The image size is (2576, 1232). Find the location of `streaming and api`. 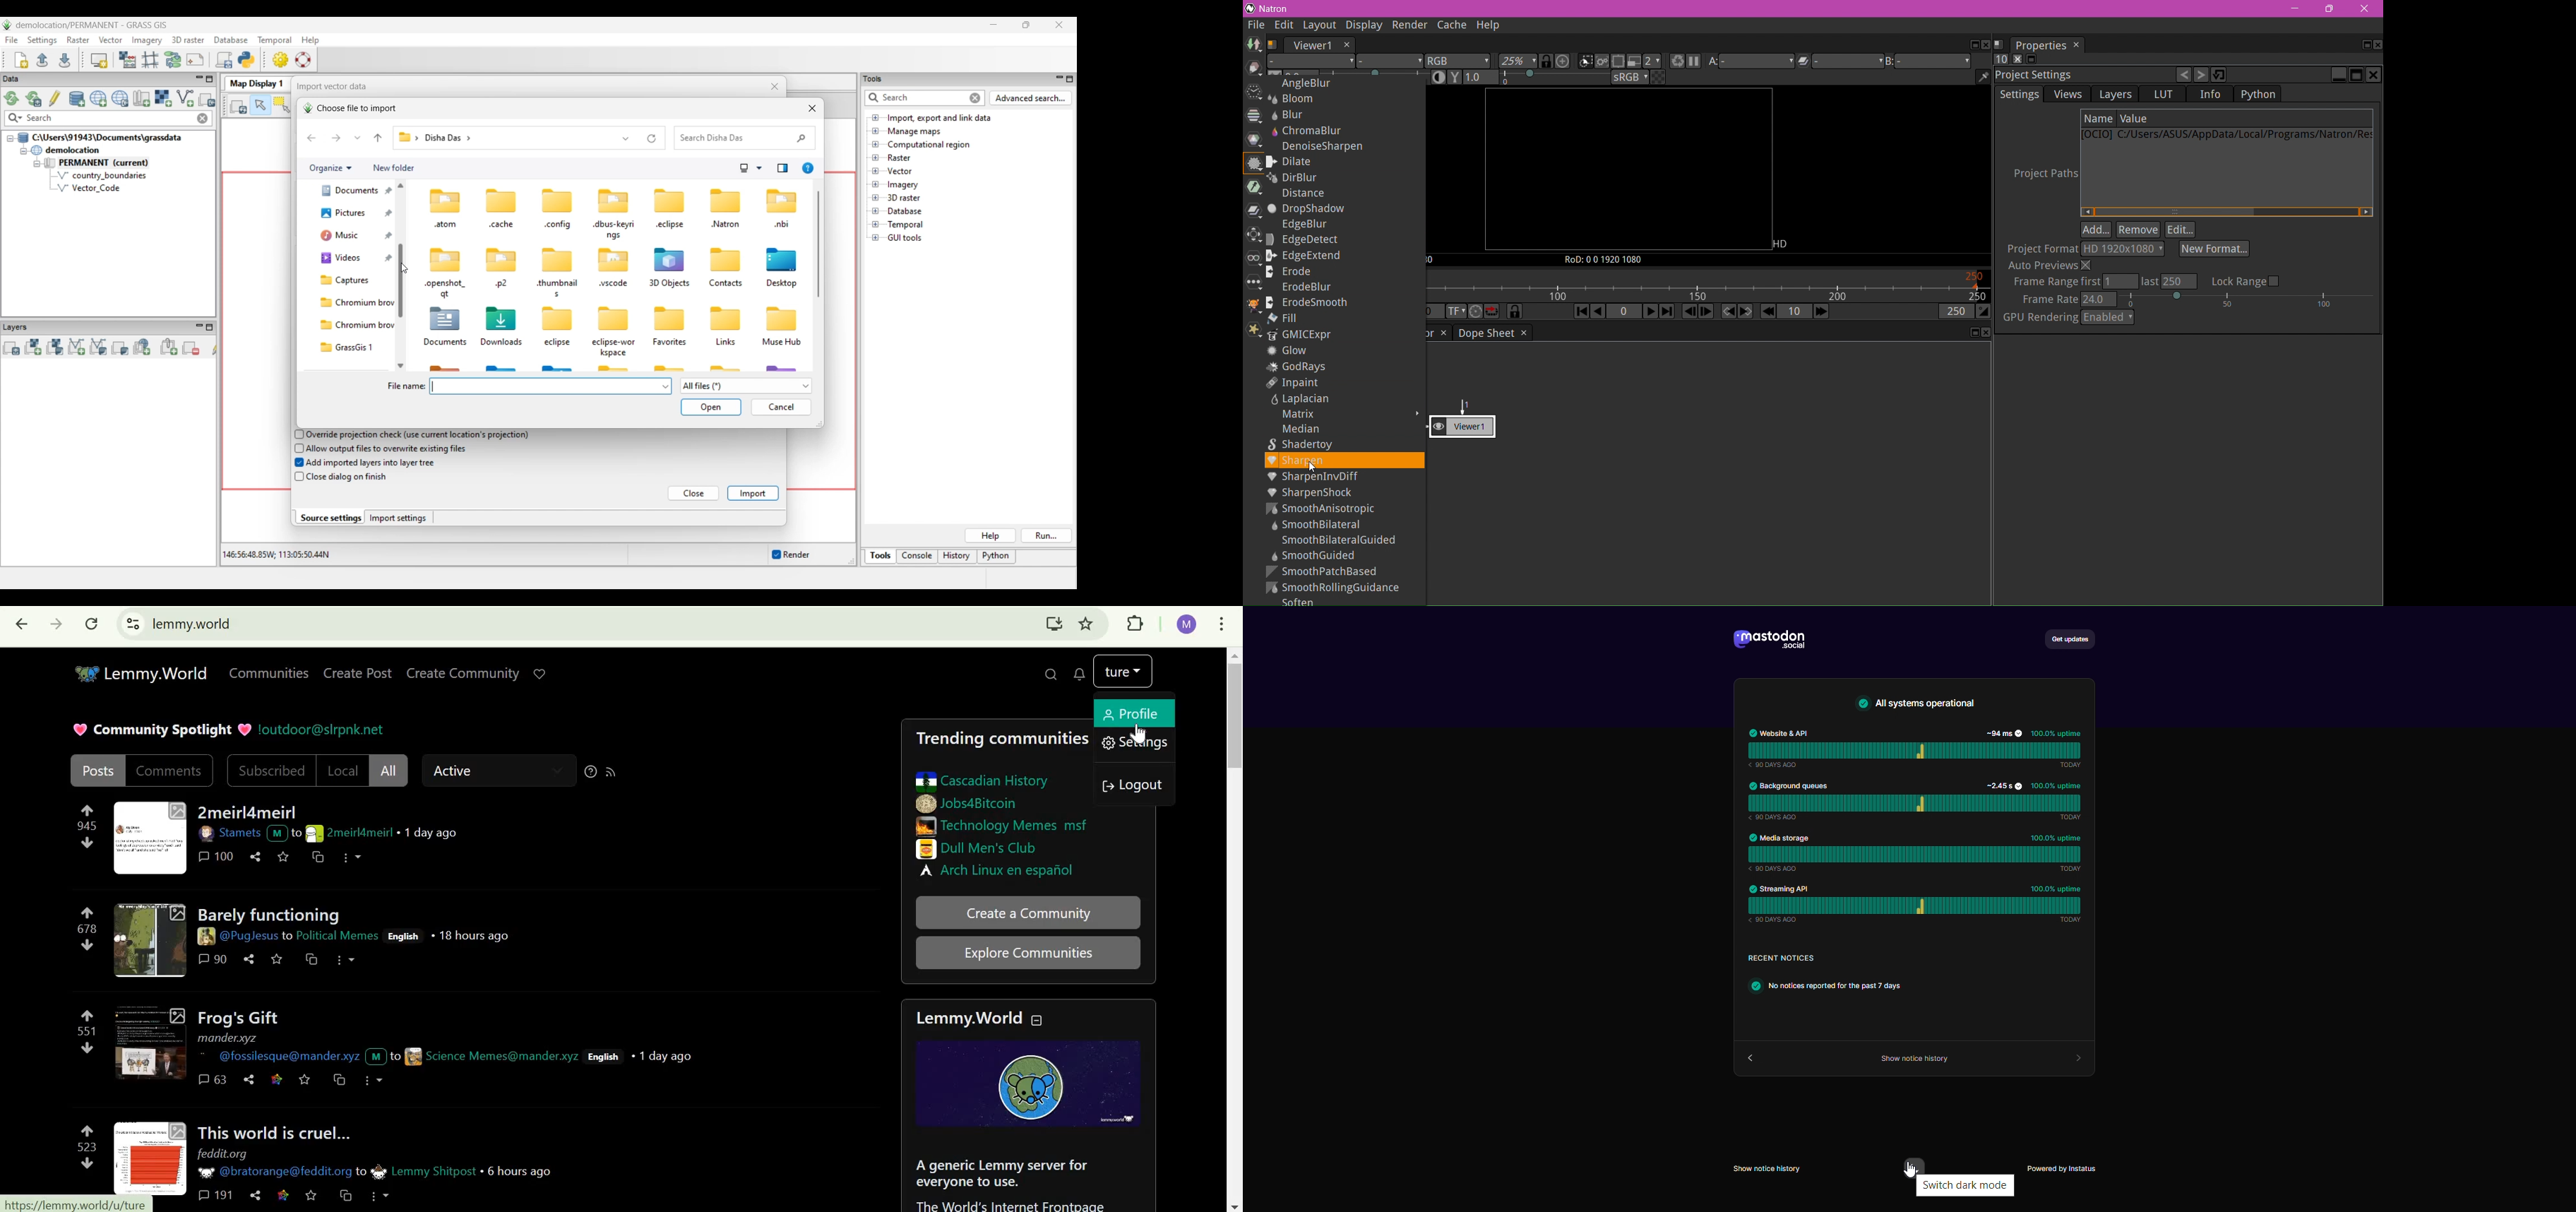

streaming and api is located at coordinates (1929, 908).